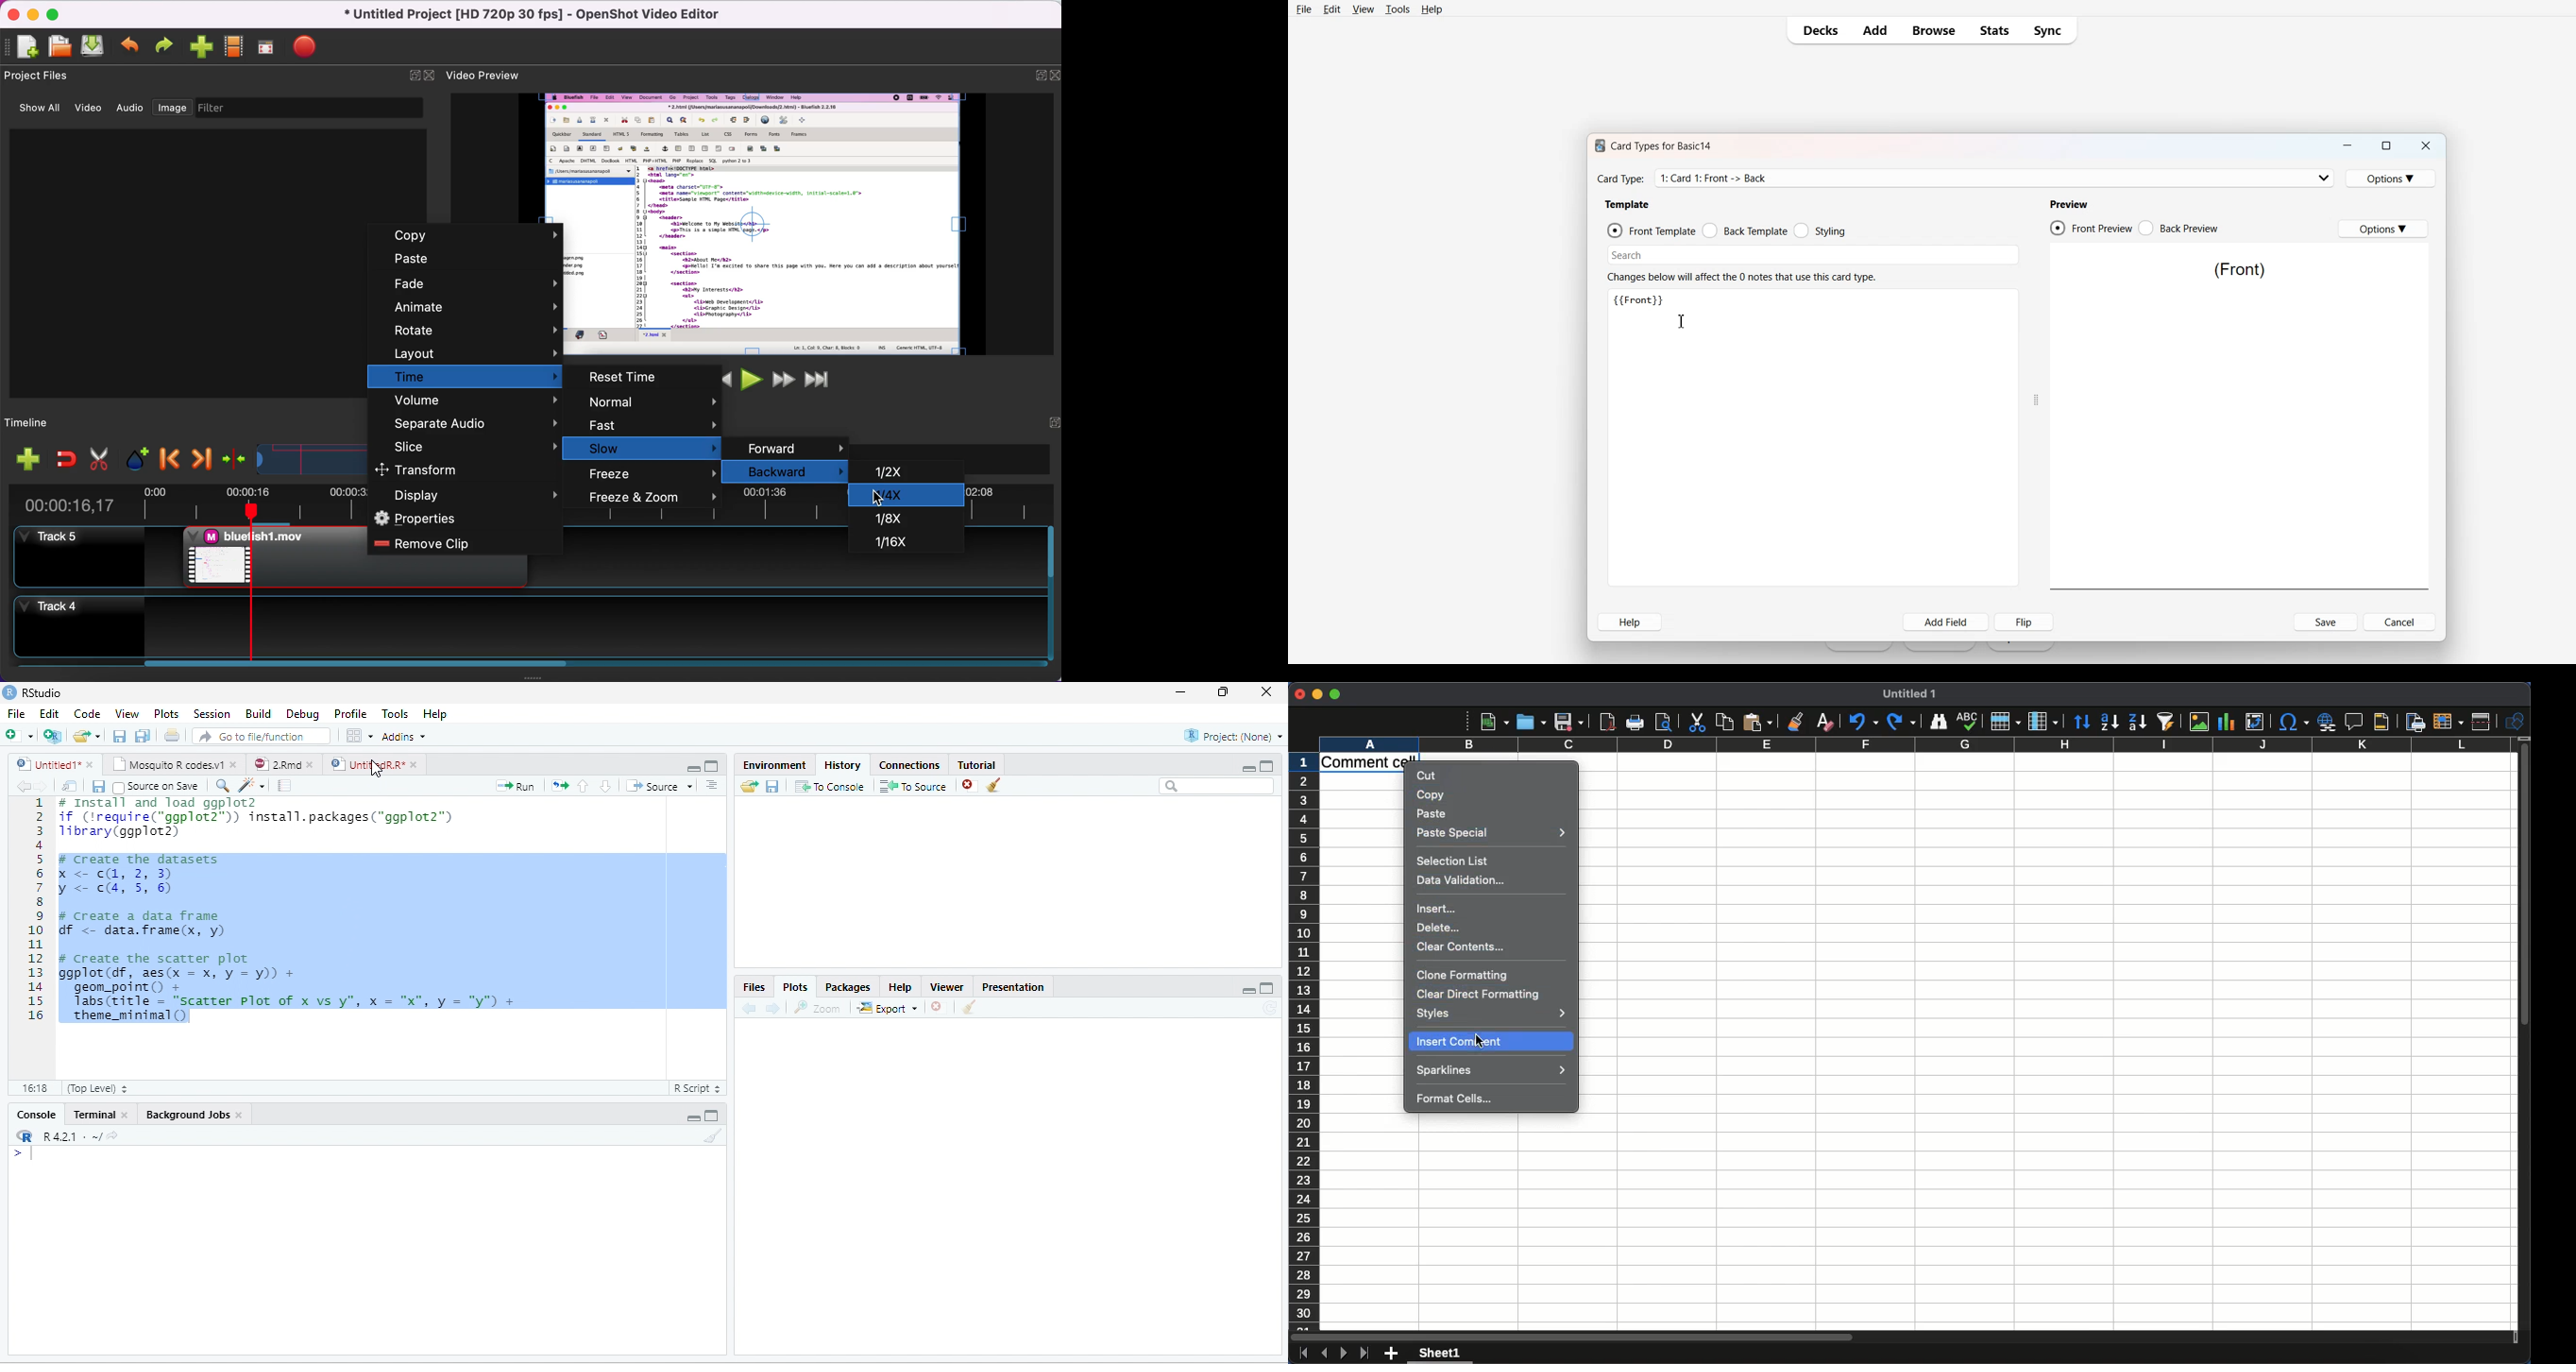 This screenshot has height=1372, width=2576. Describe the element at coordinates (994, 785) in the screenshot. I see `Clear all history entries` at that location.